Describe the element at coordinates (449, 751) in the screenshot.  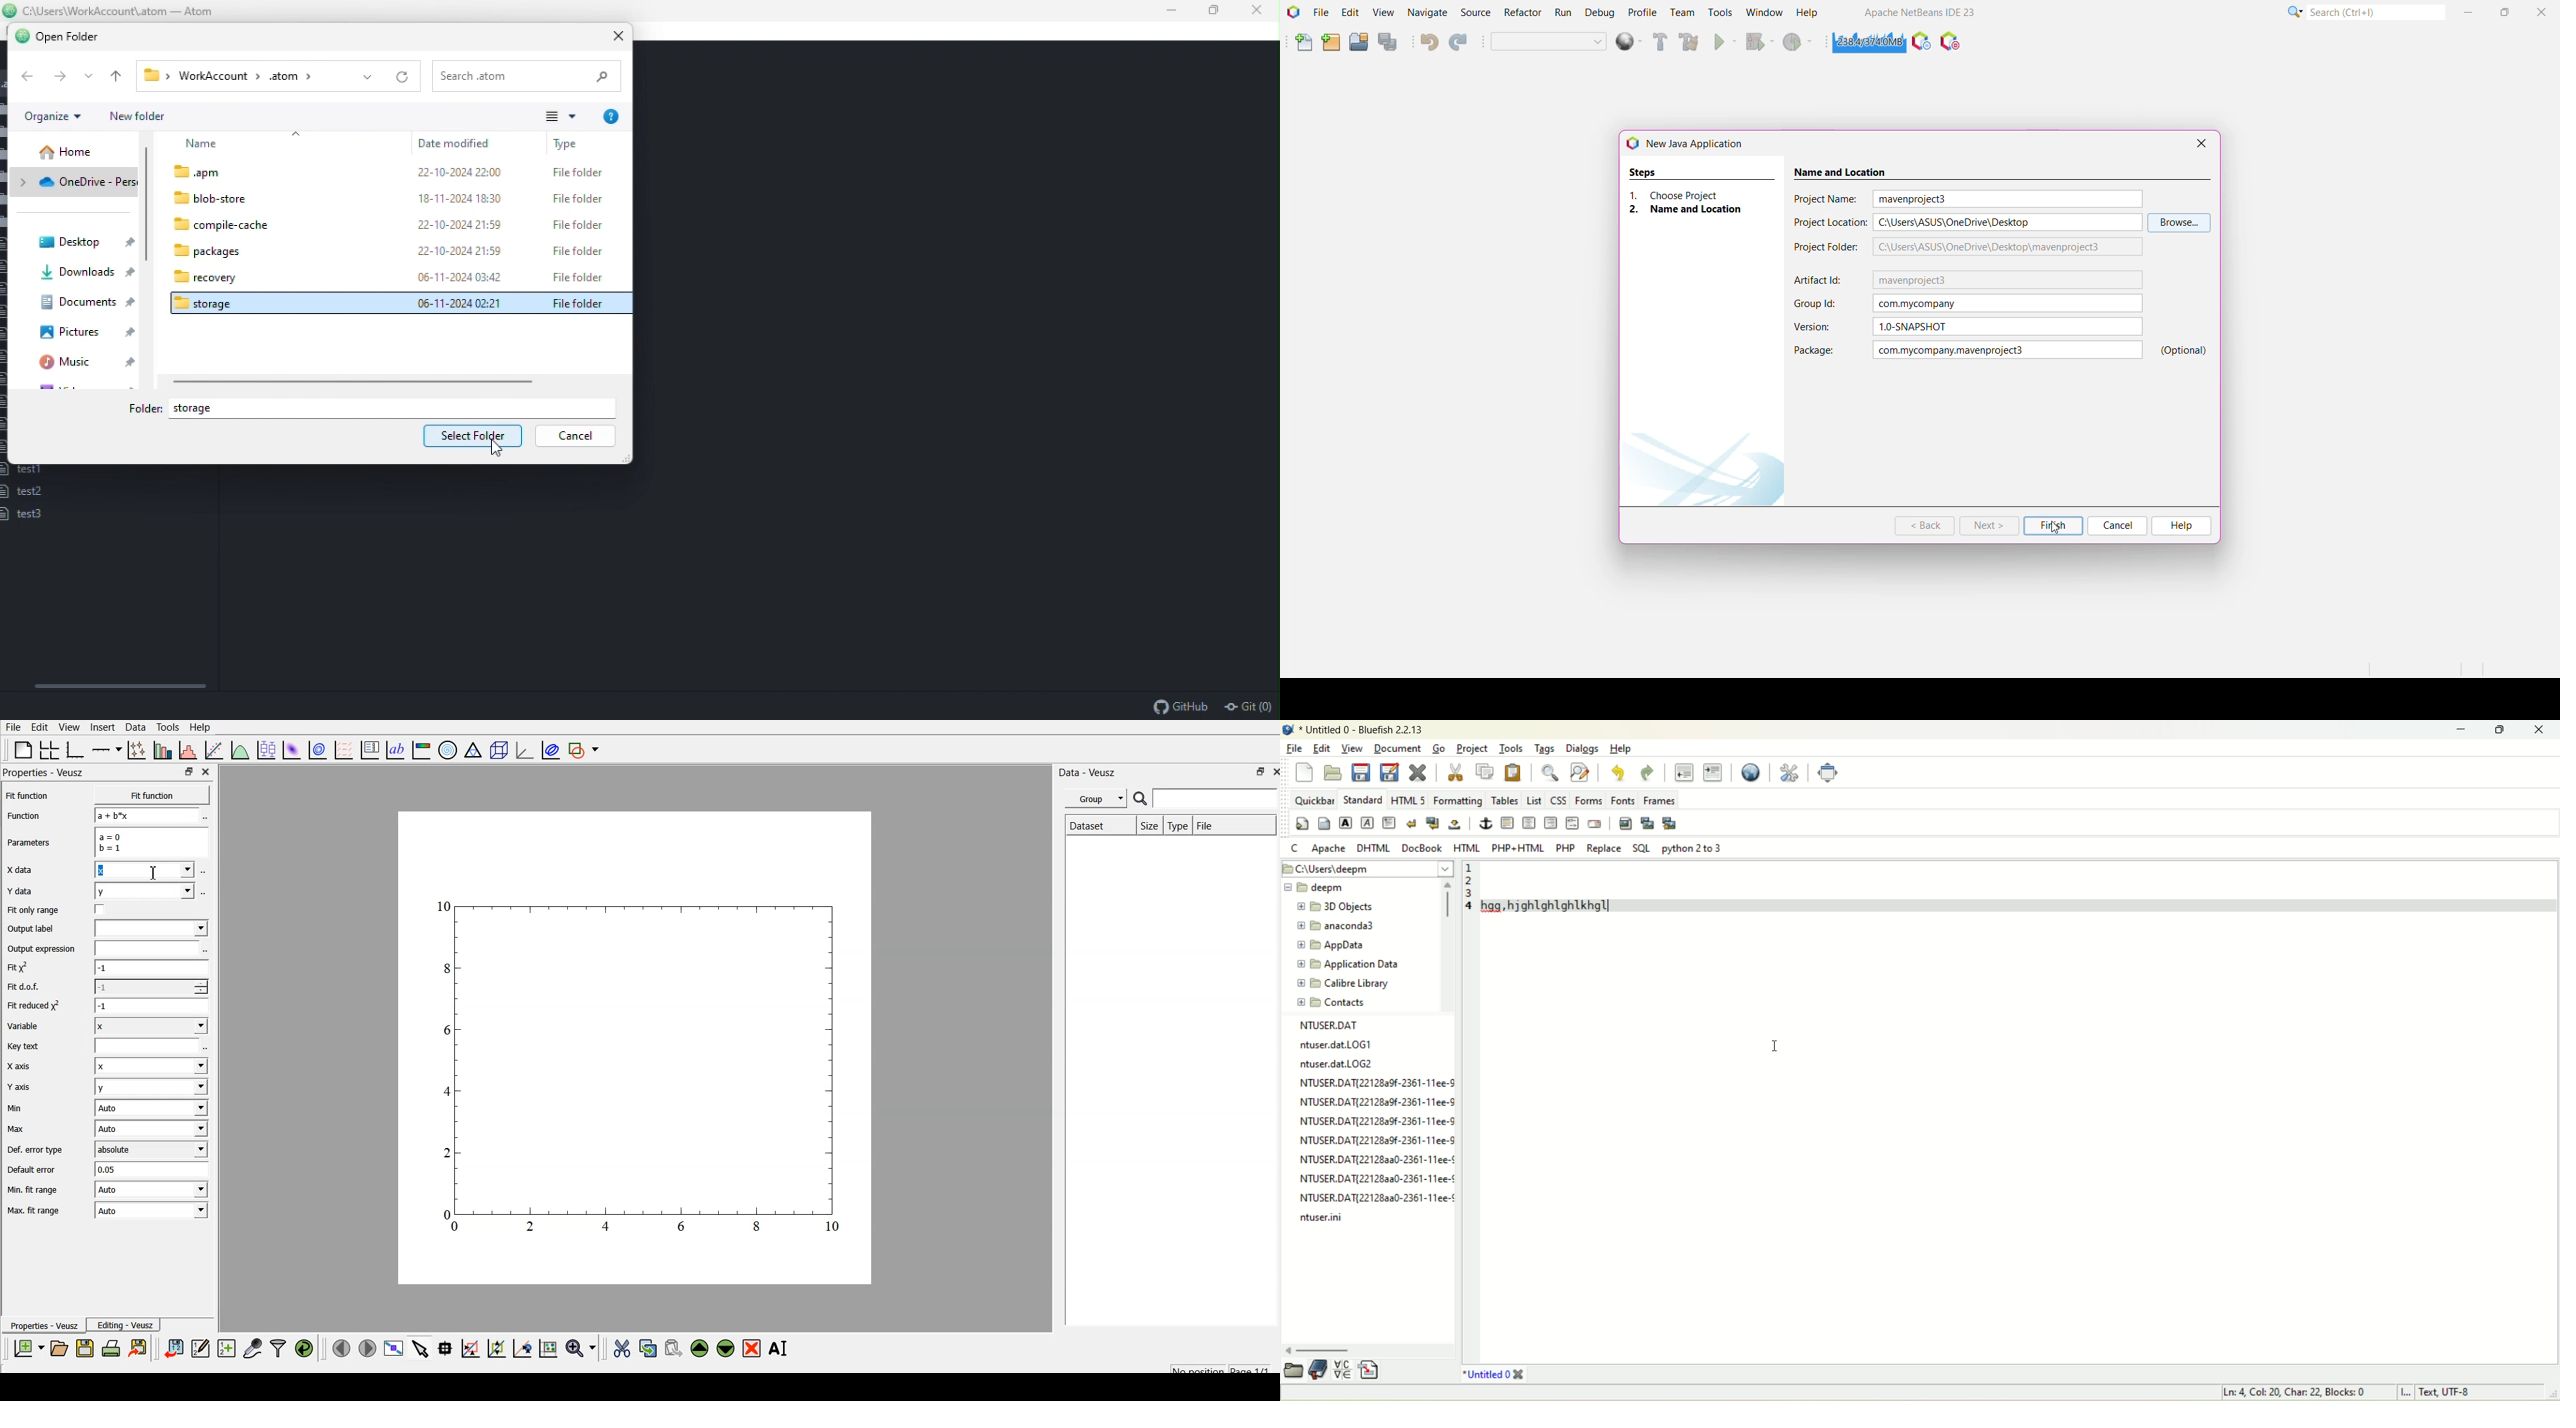
I see `polar graph` at that location.